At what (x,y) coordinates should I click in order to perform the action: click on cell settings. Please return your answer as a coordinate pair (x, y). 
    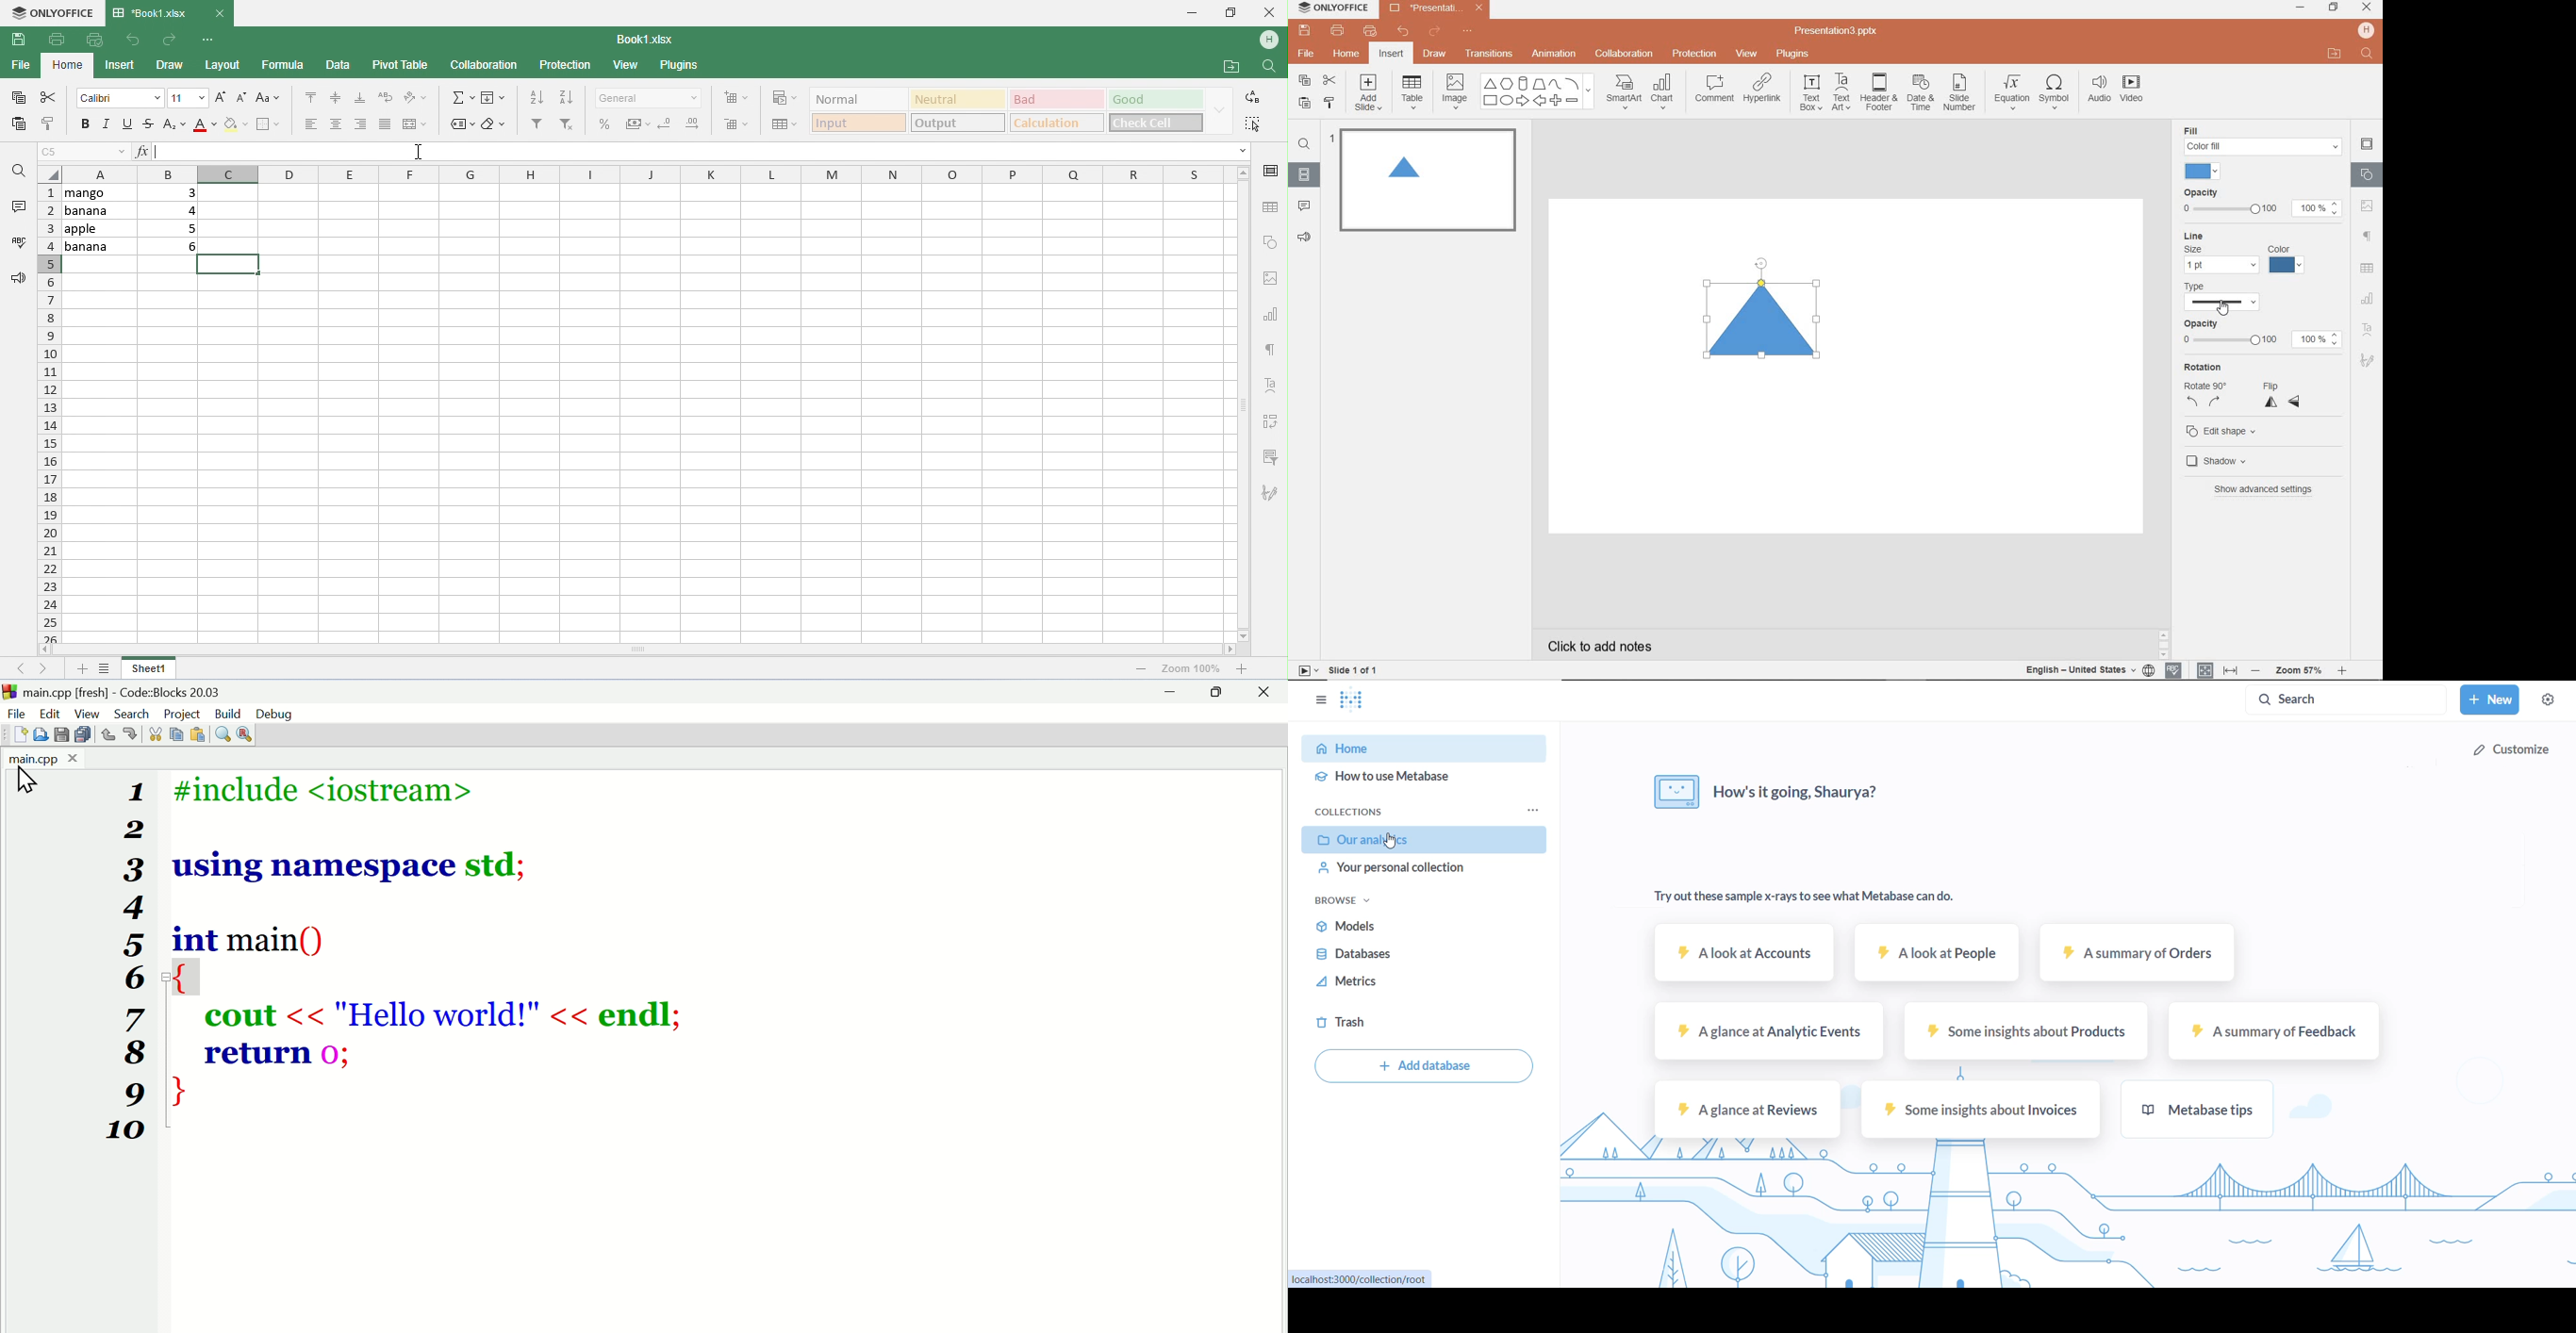
    Looking at the image, I should click on (1270, 170).